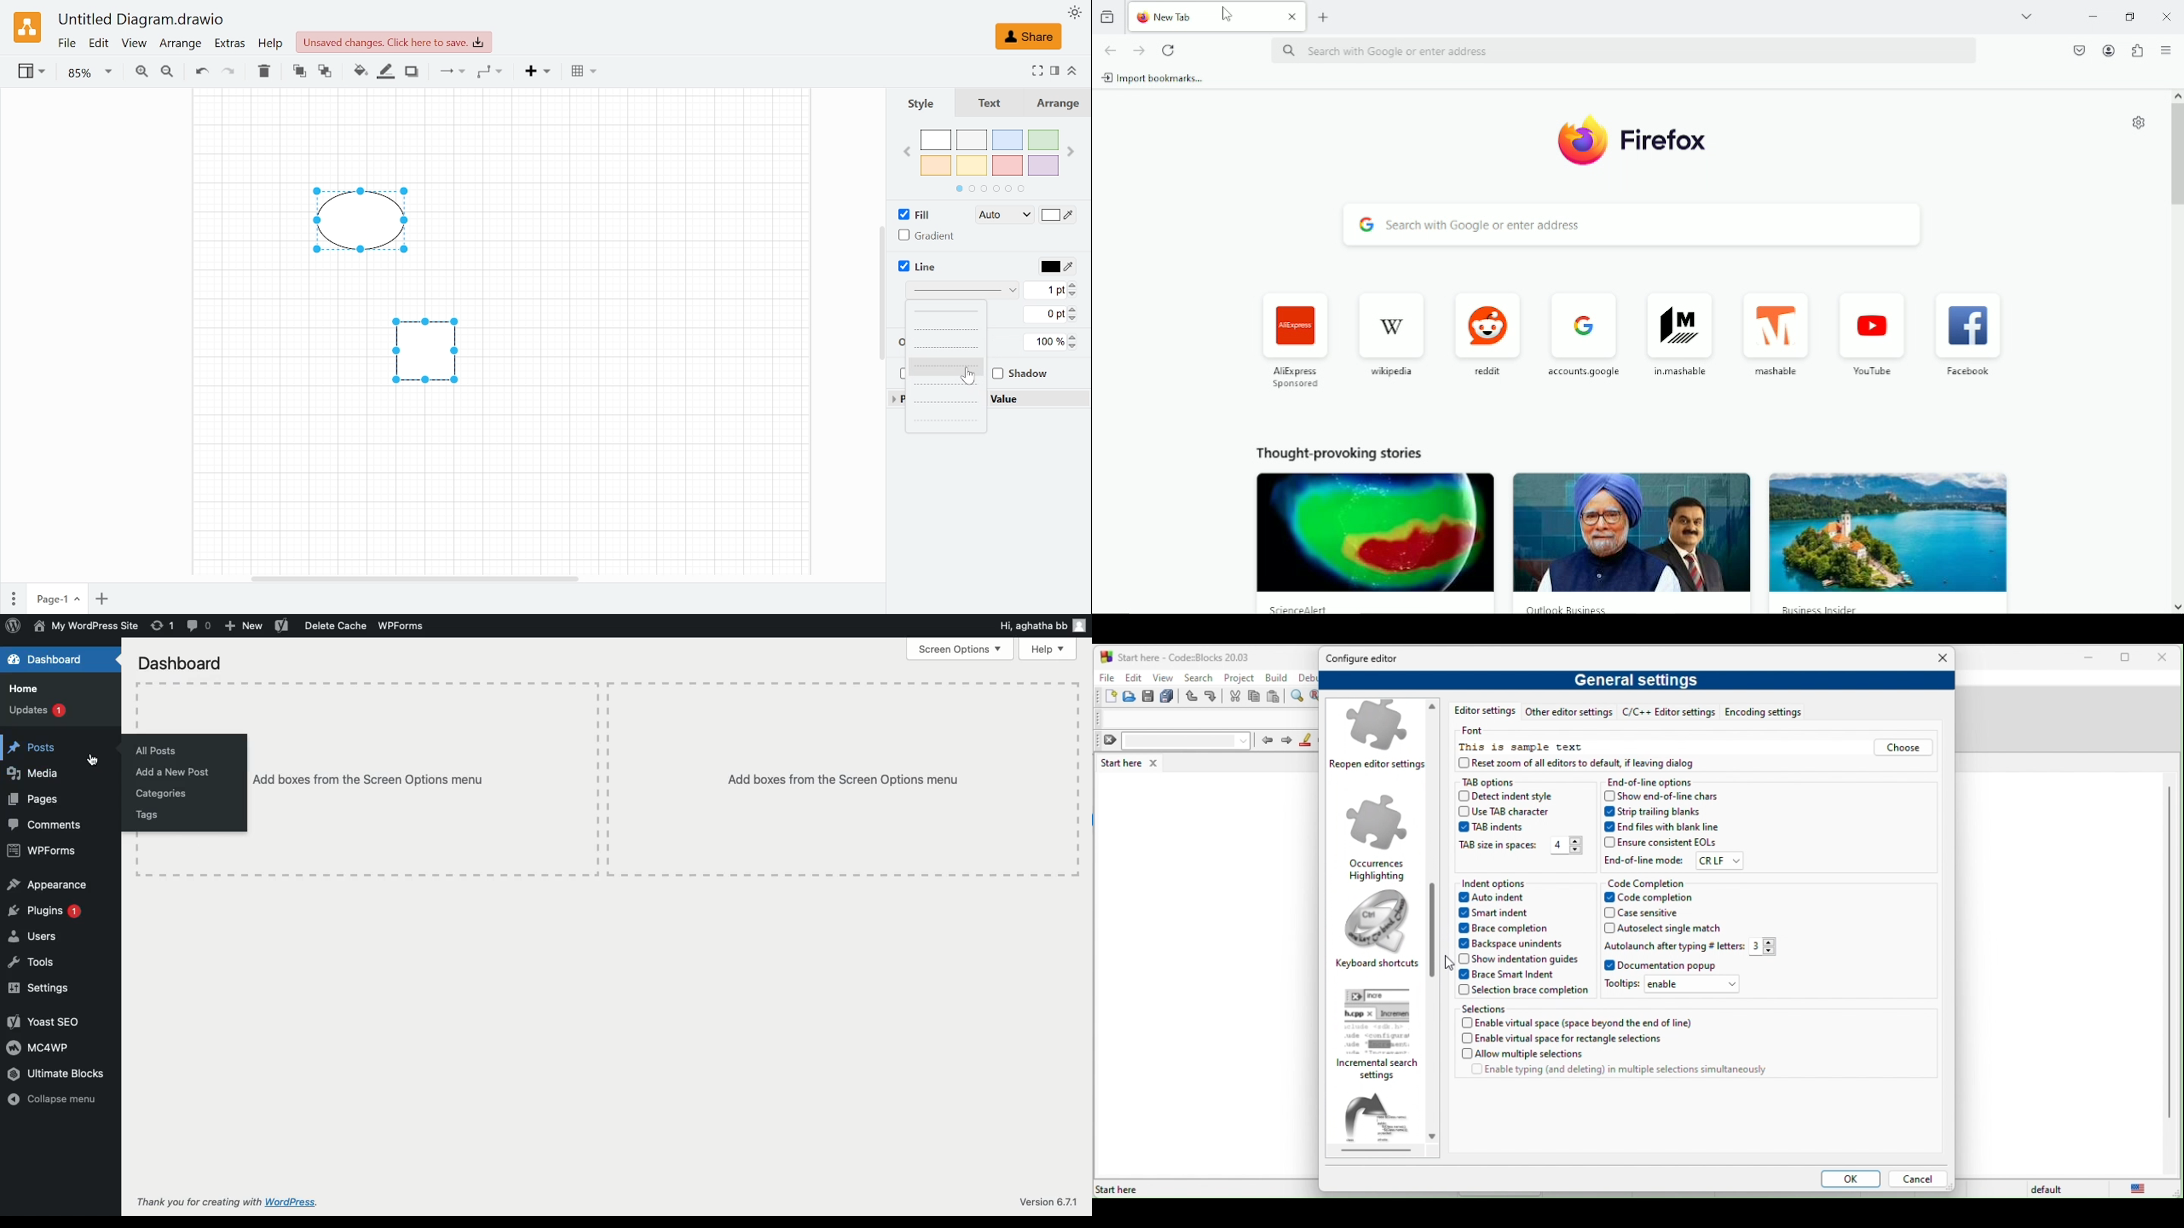 The width and height of the screenshot is (2184, 1232). Describe the element at coordinates (1193, 697) in the screenshot. I see `undo` at that location.